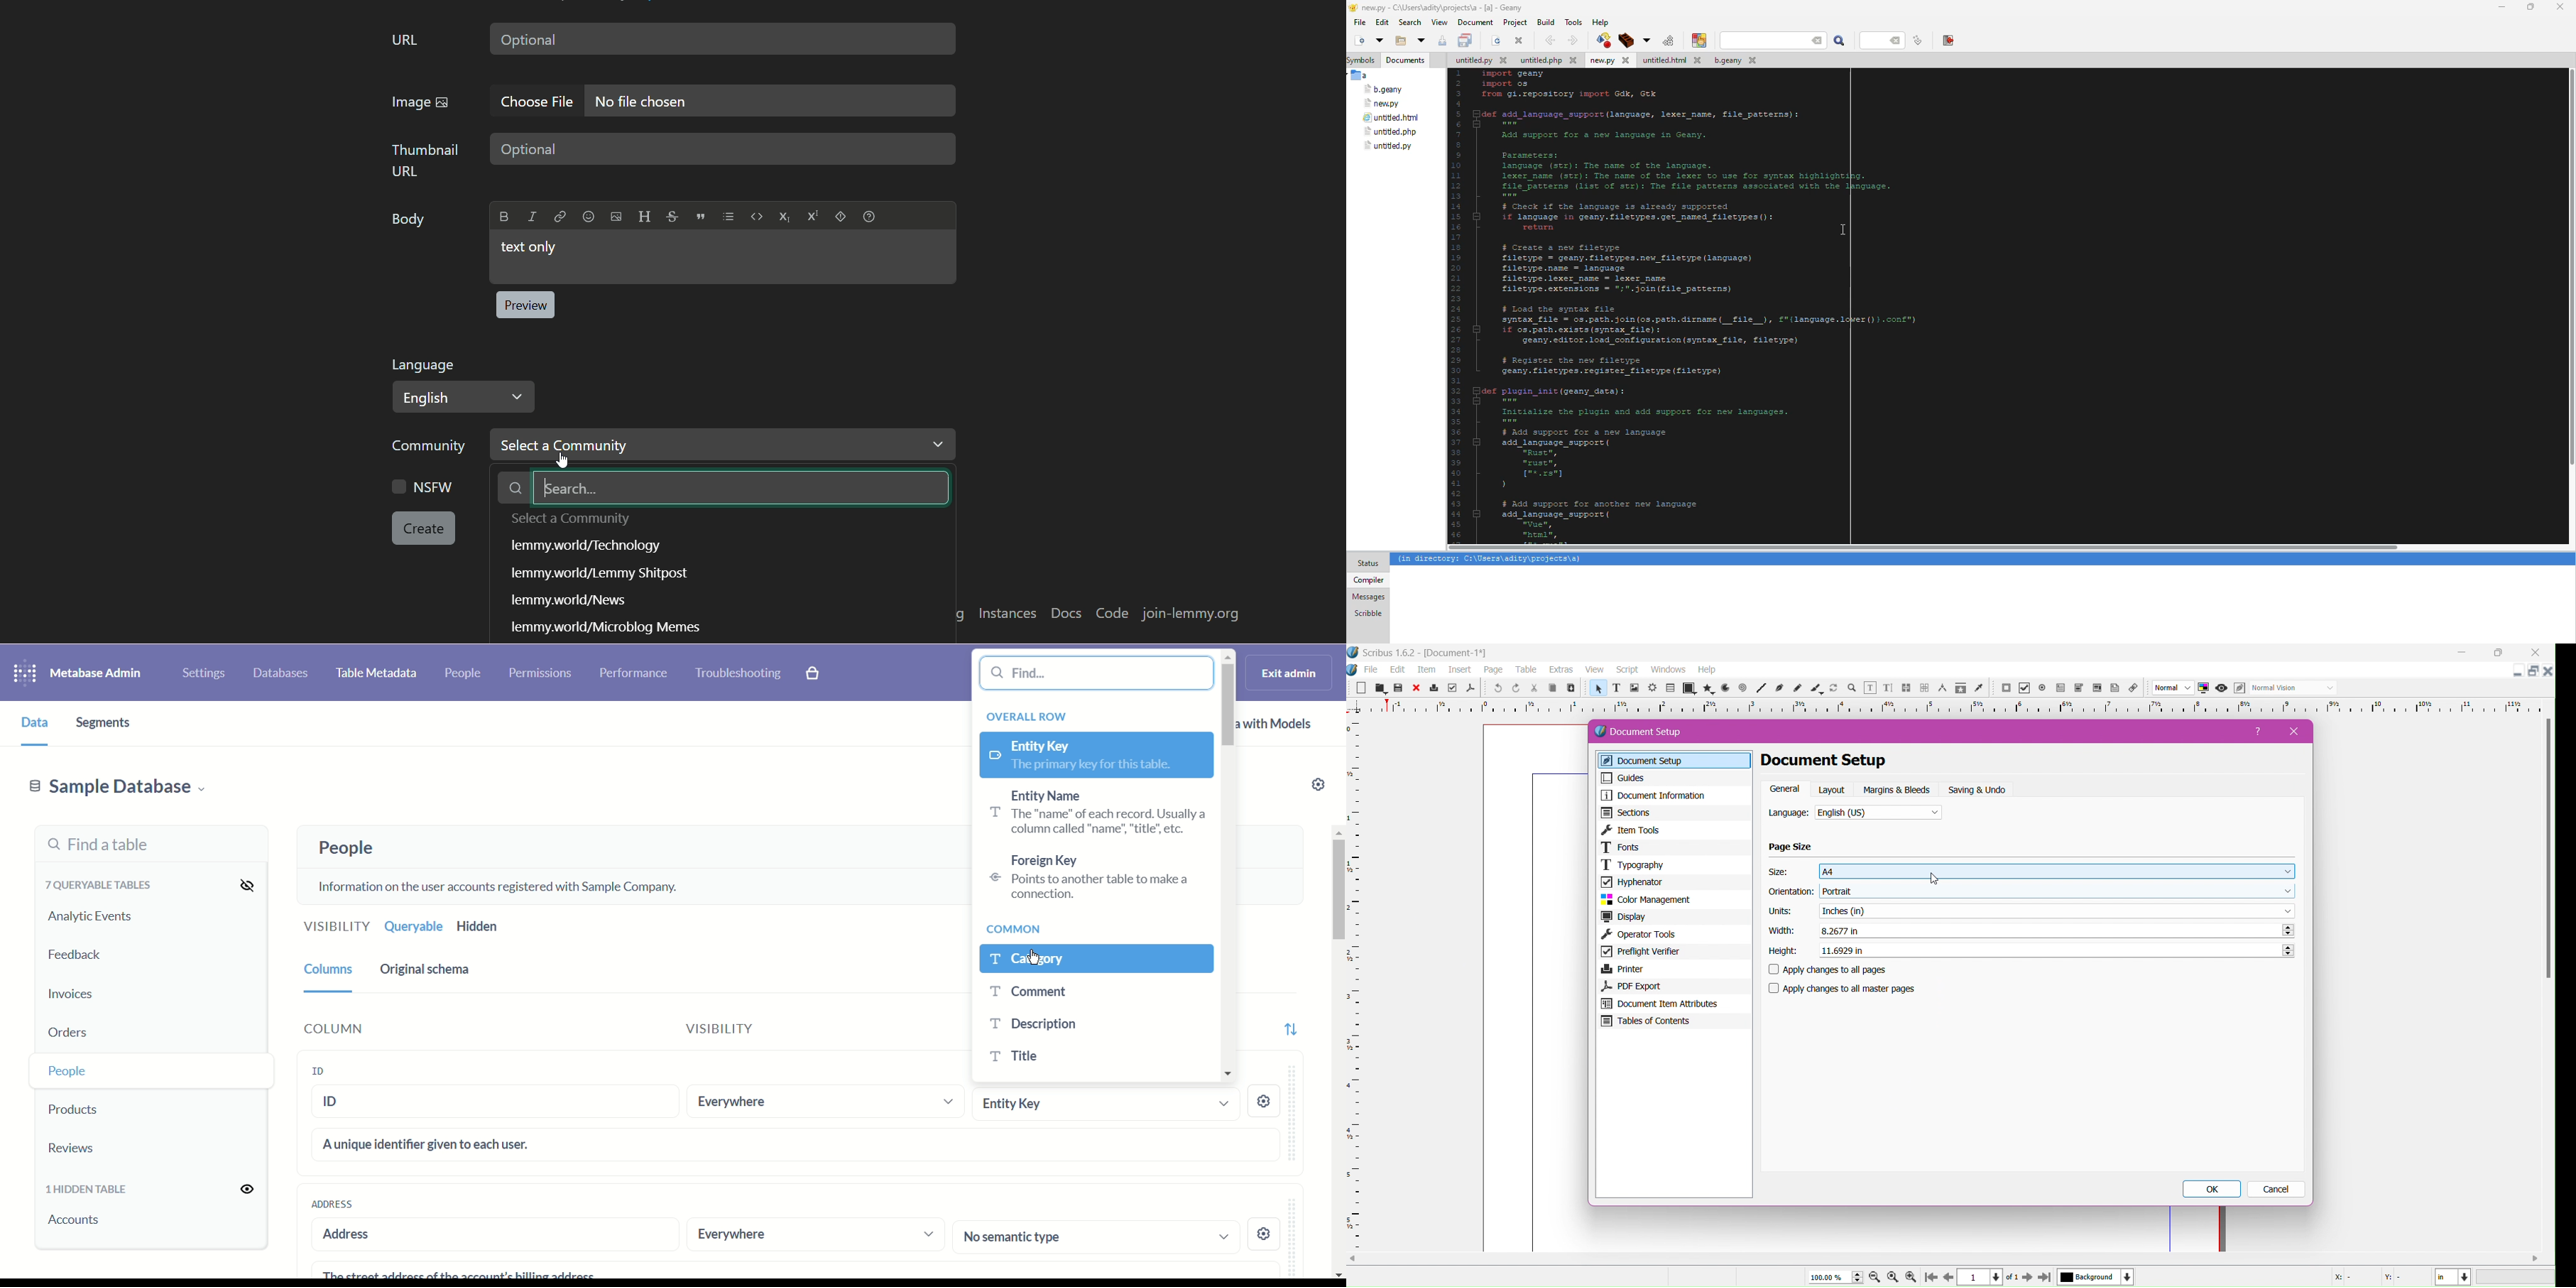 This screenshot has width=2576, height=1288. I want to click on edit menu, so click(1398, 670).